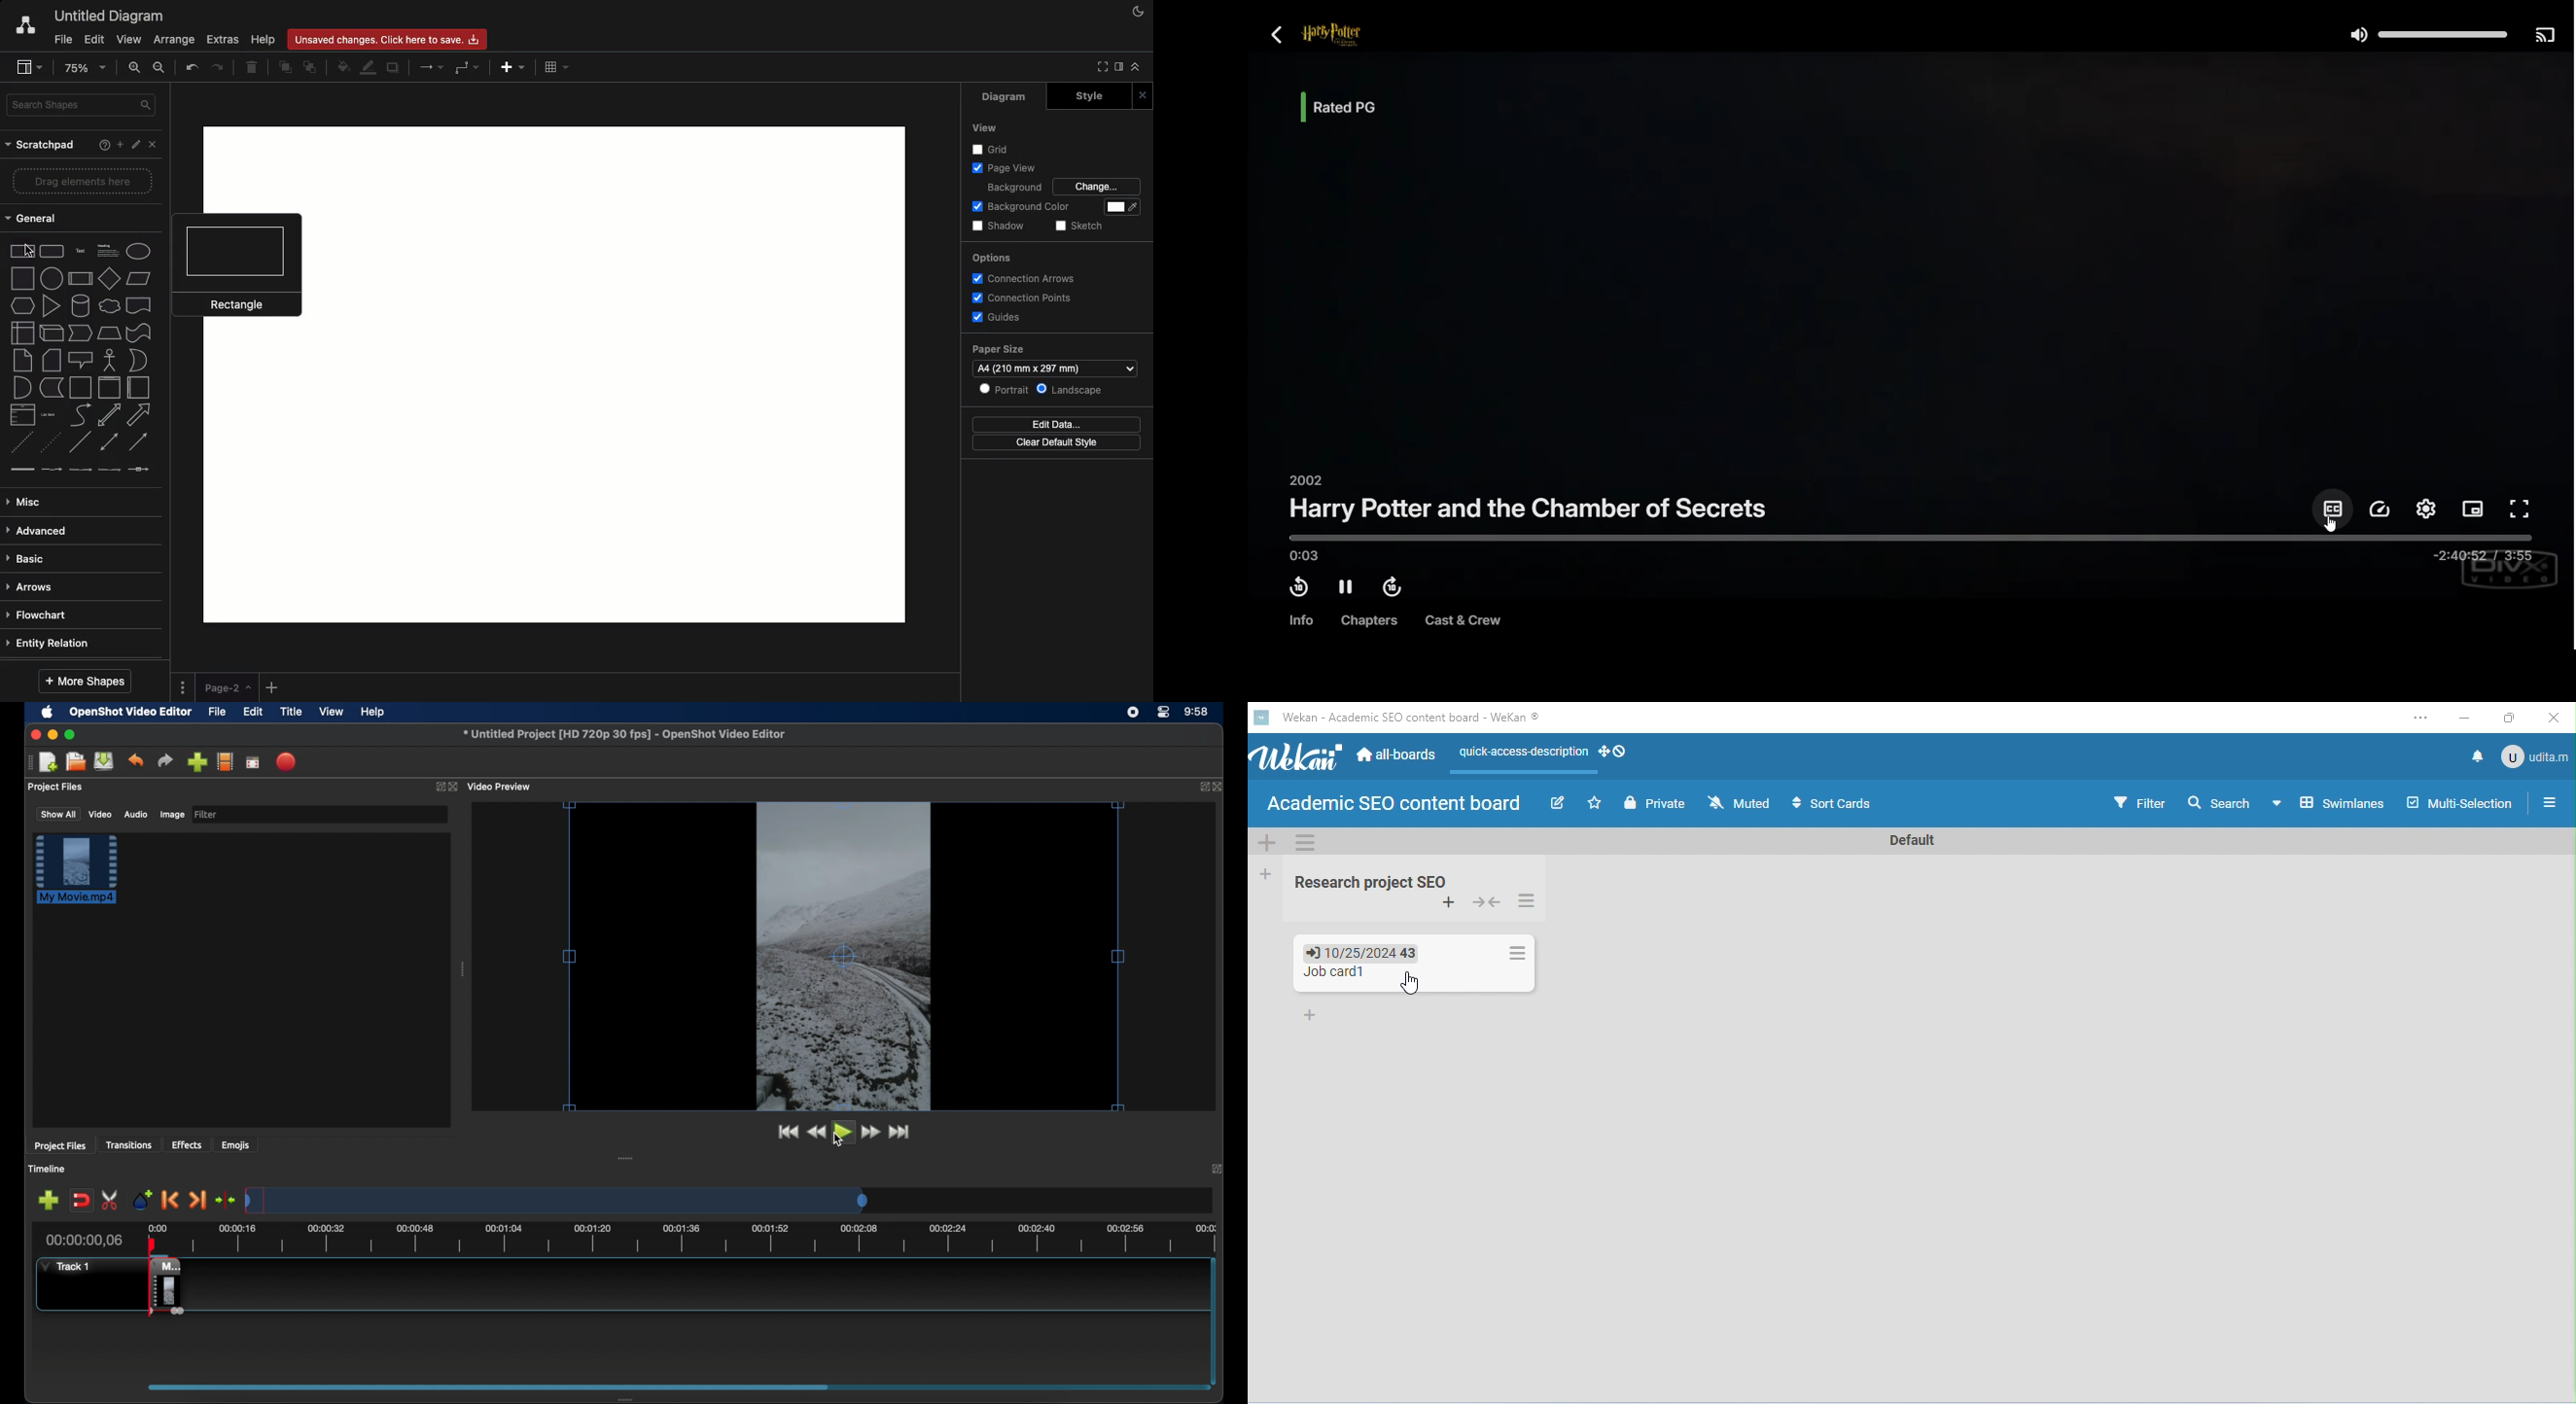  I want to click on Search in shapes, so click(84, 104).